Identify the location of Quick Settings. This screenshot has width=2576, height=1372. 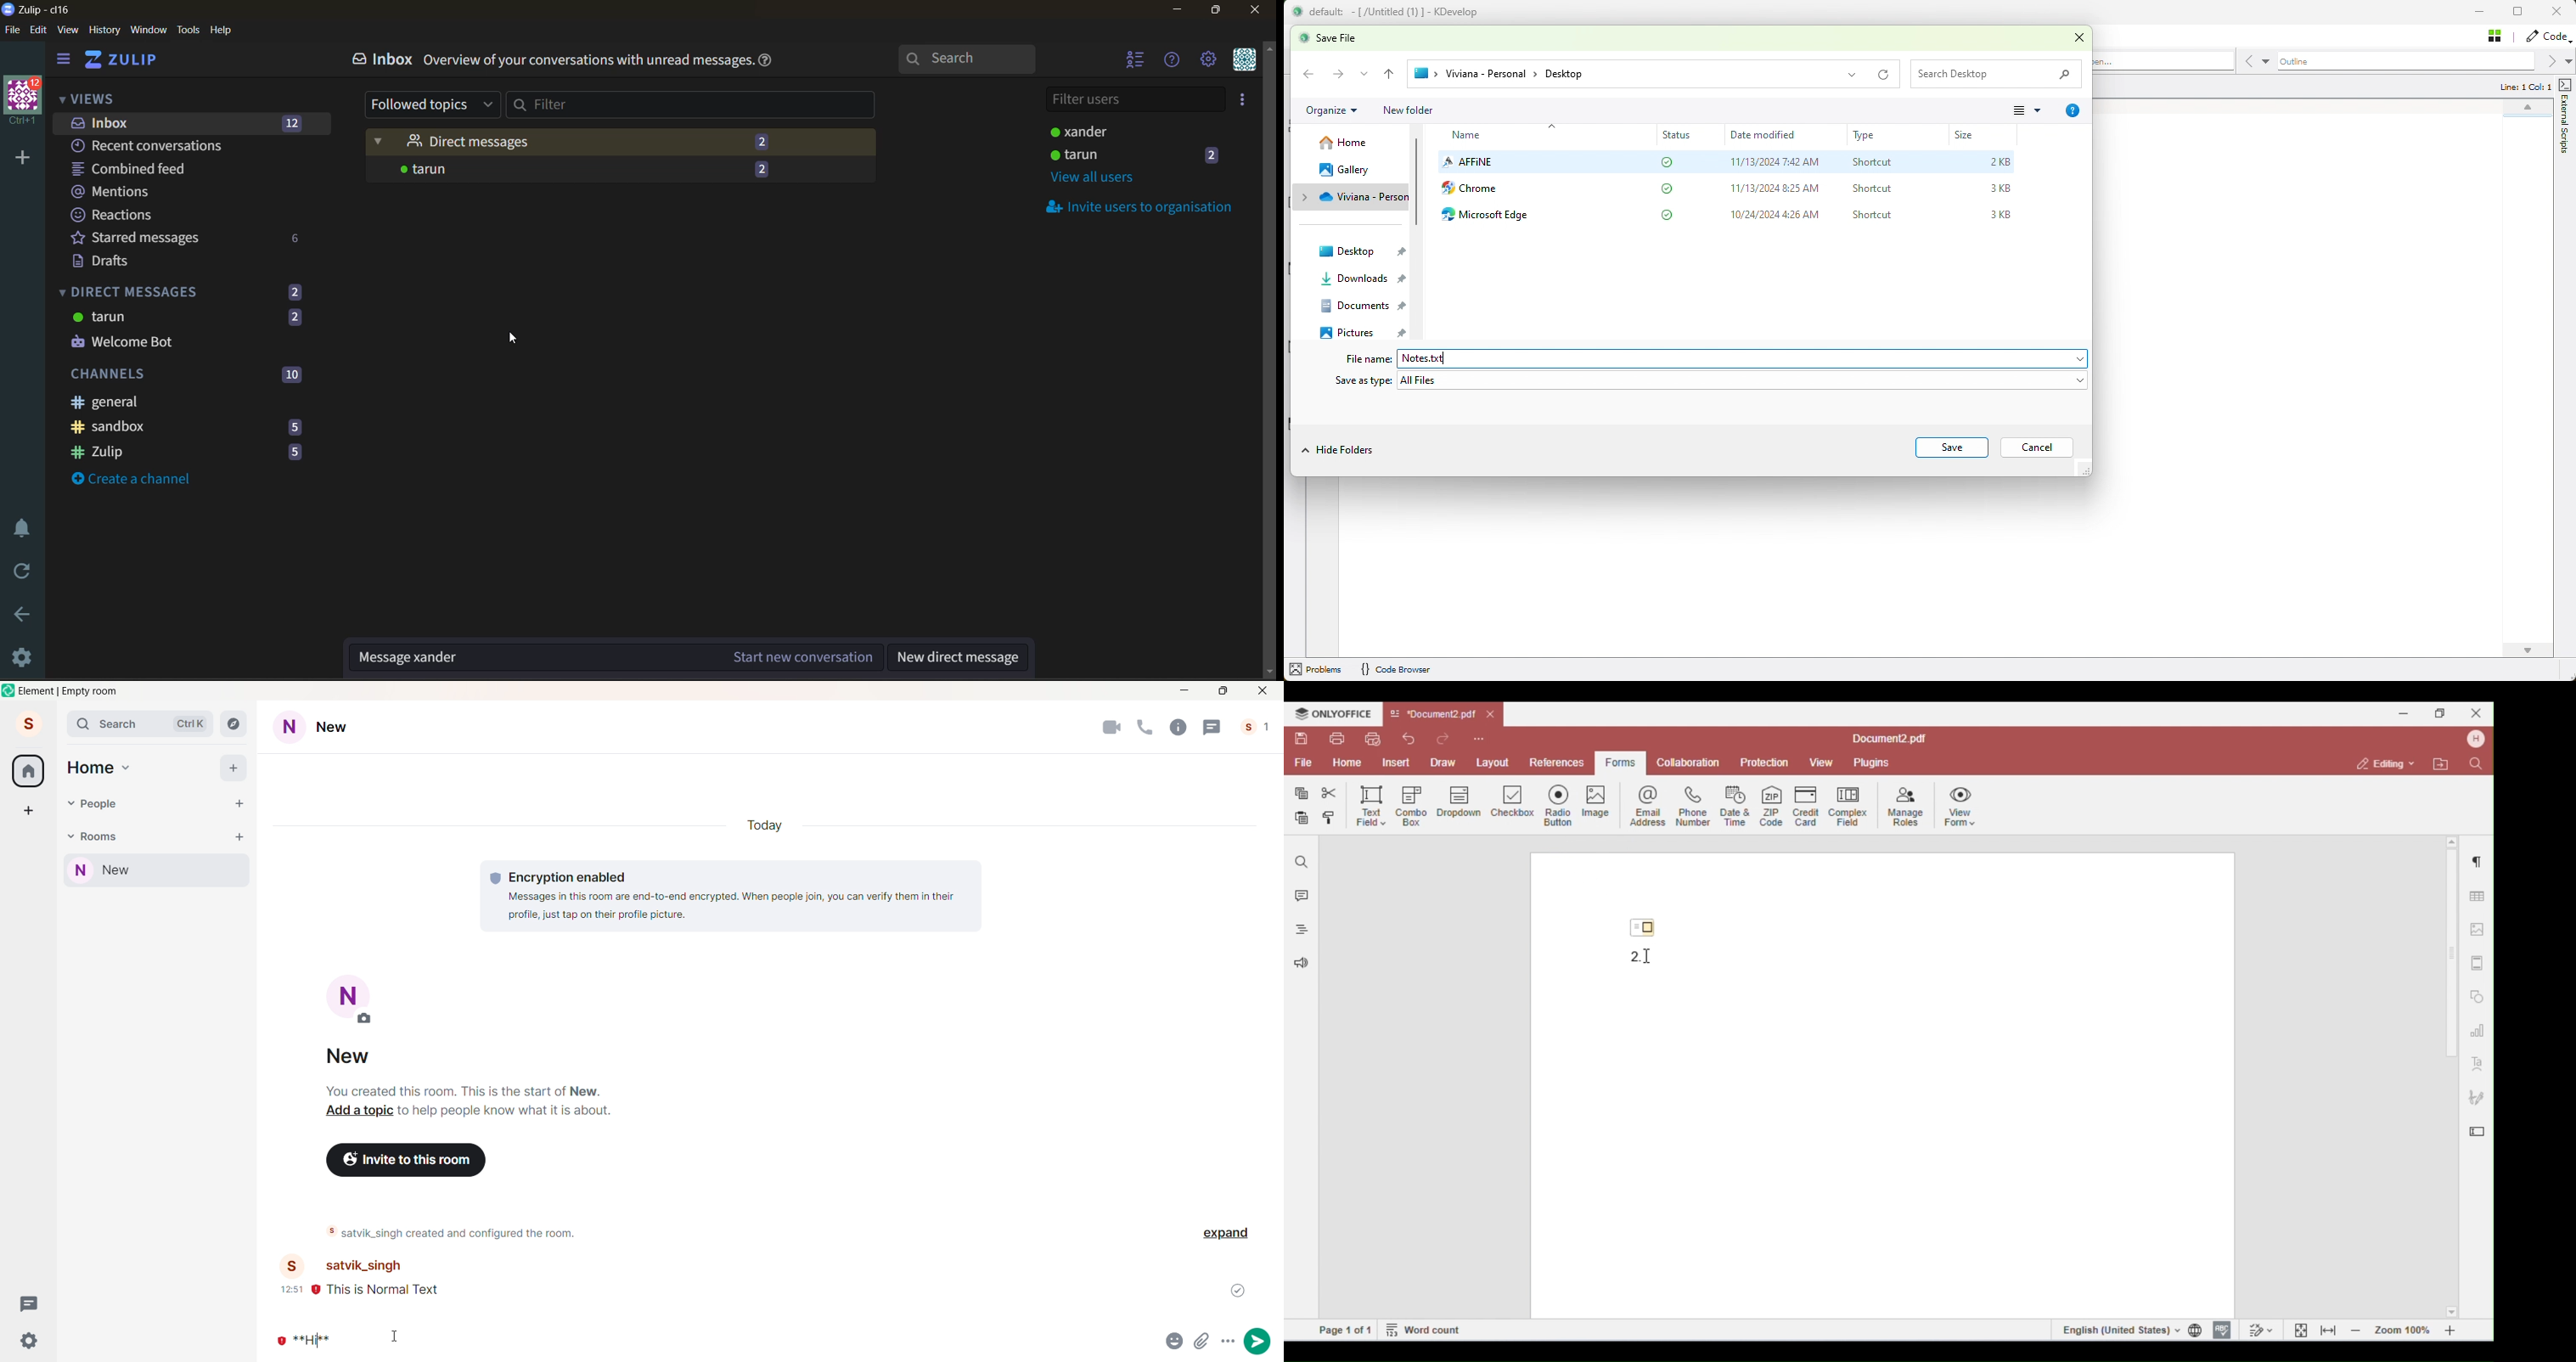
(29, 1340).